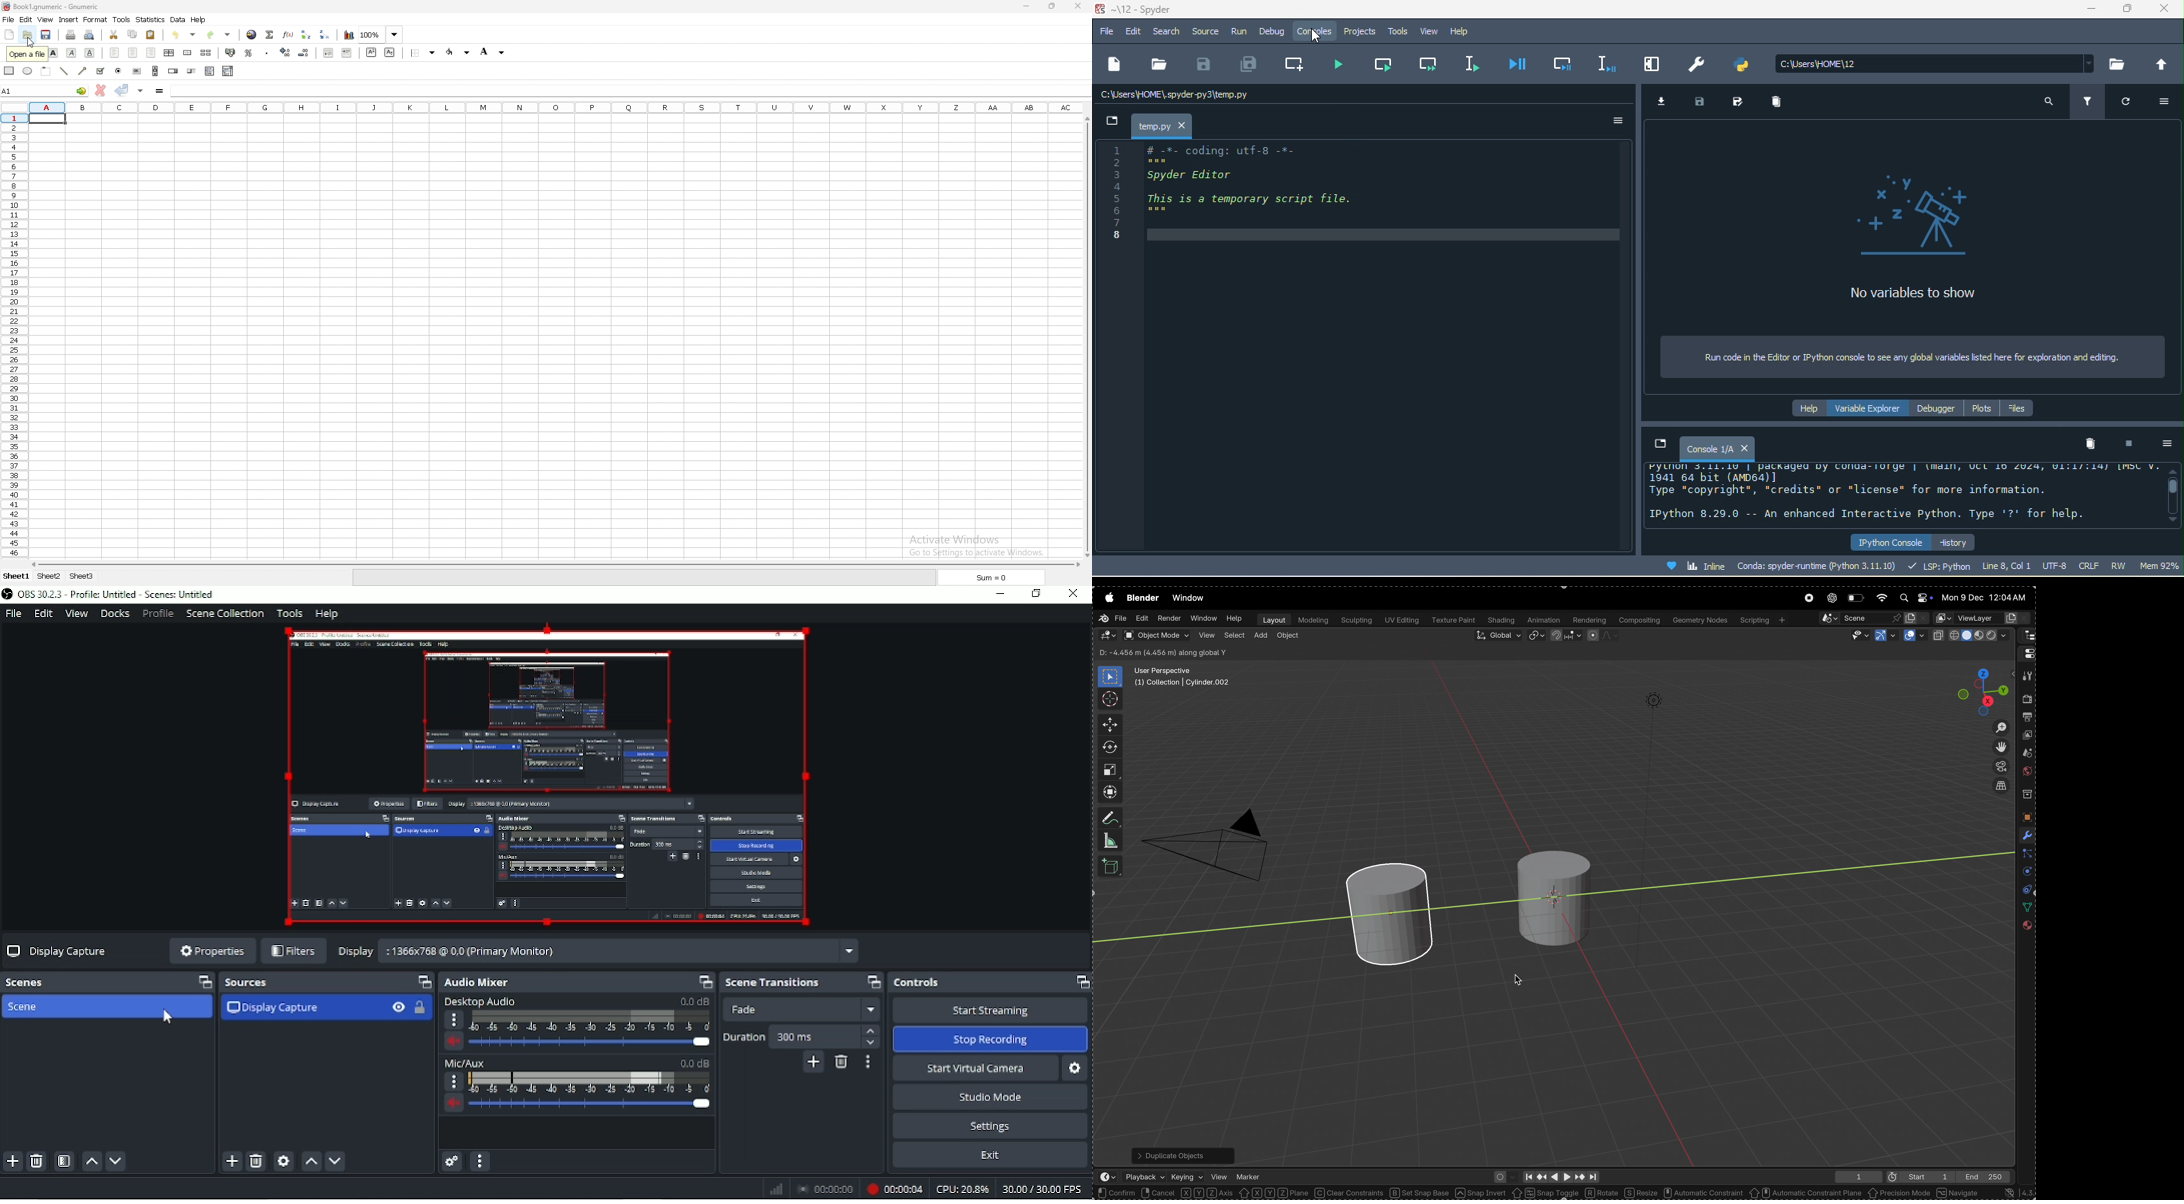 This screenshot has height=1204, width=2184. What do you see at coordinates (1617, 121) in the screenshot?
I see `option` at bounding box center [1617, 121].